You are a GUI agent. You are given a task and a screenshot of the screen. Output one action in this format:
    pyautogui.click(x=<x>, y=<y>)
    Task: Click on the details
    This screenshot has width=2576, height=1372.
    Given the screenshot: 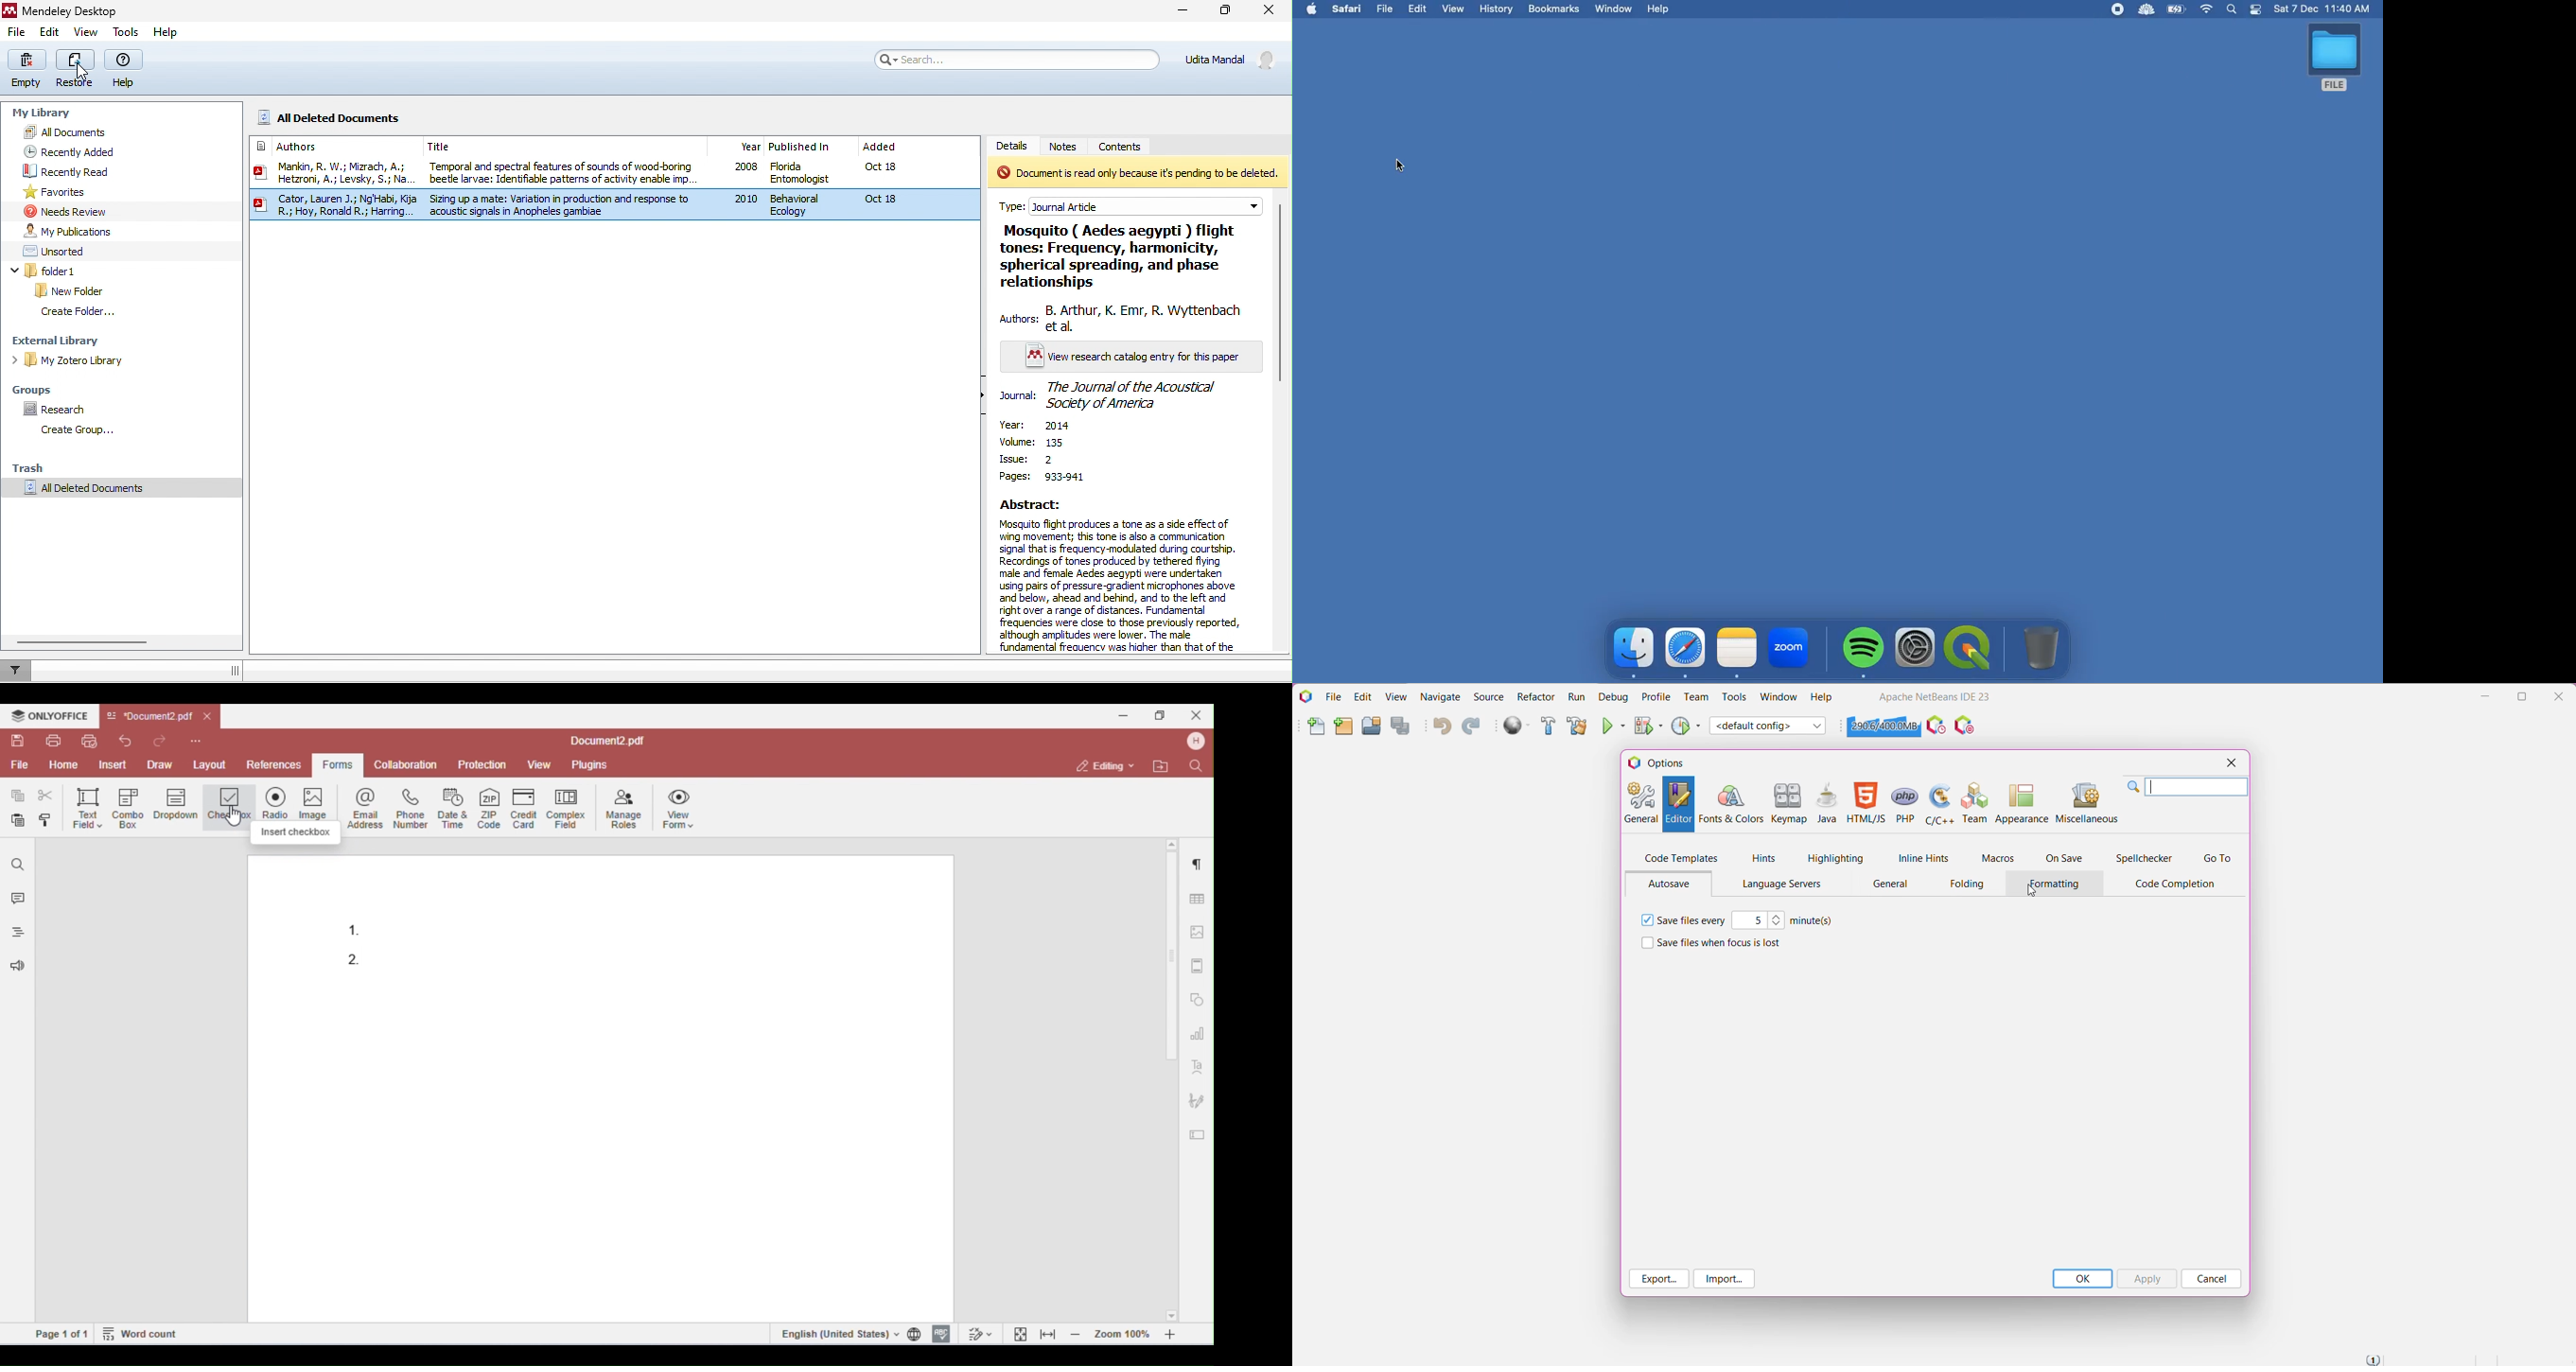 What is the action you would take?
    pyautogui.click(x=1015, y=145)
    